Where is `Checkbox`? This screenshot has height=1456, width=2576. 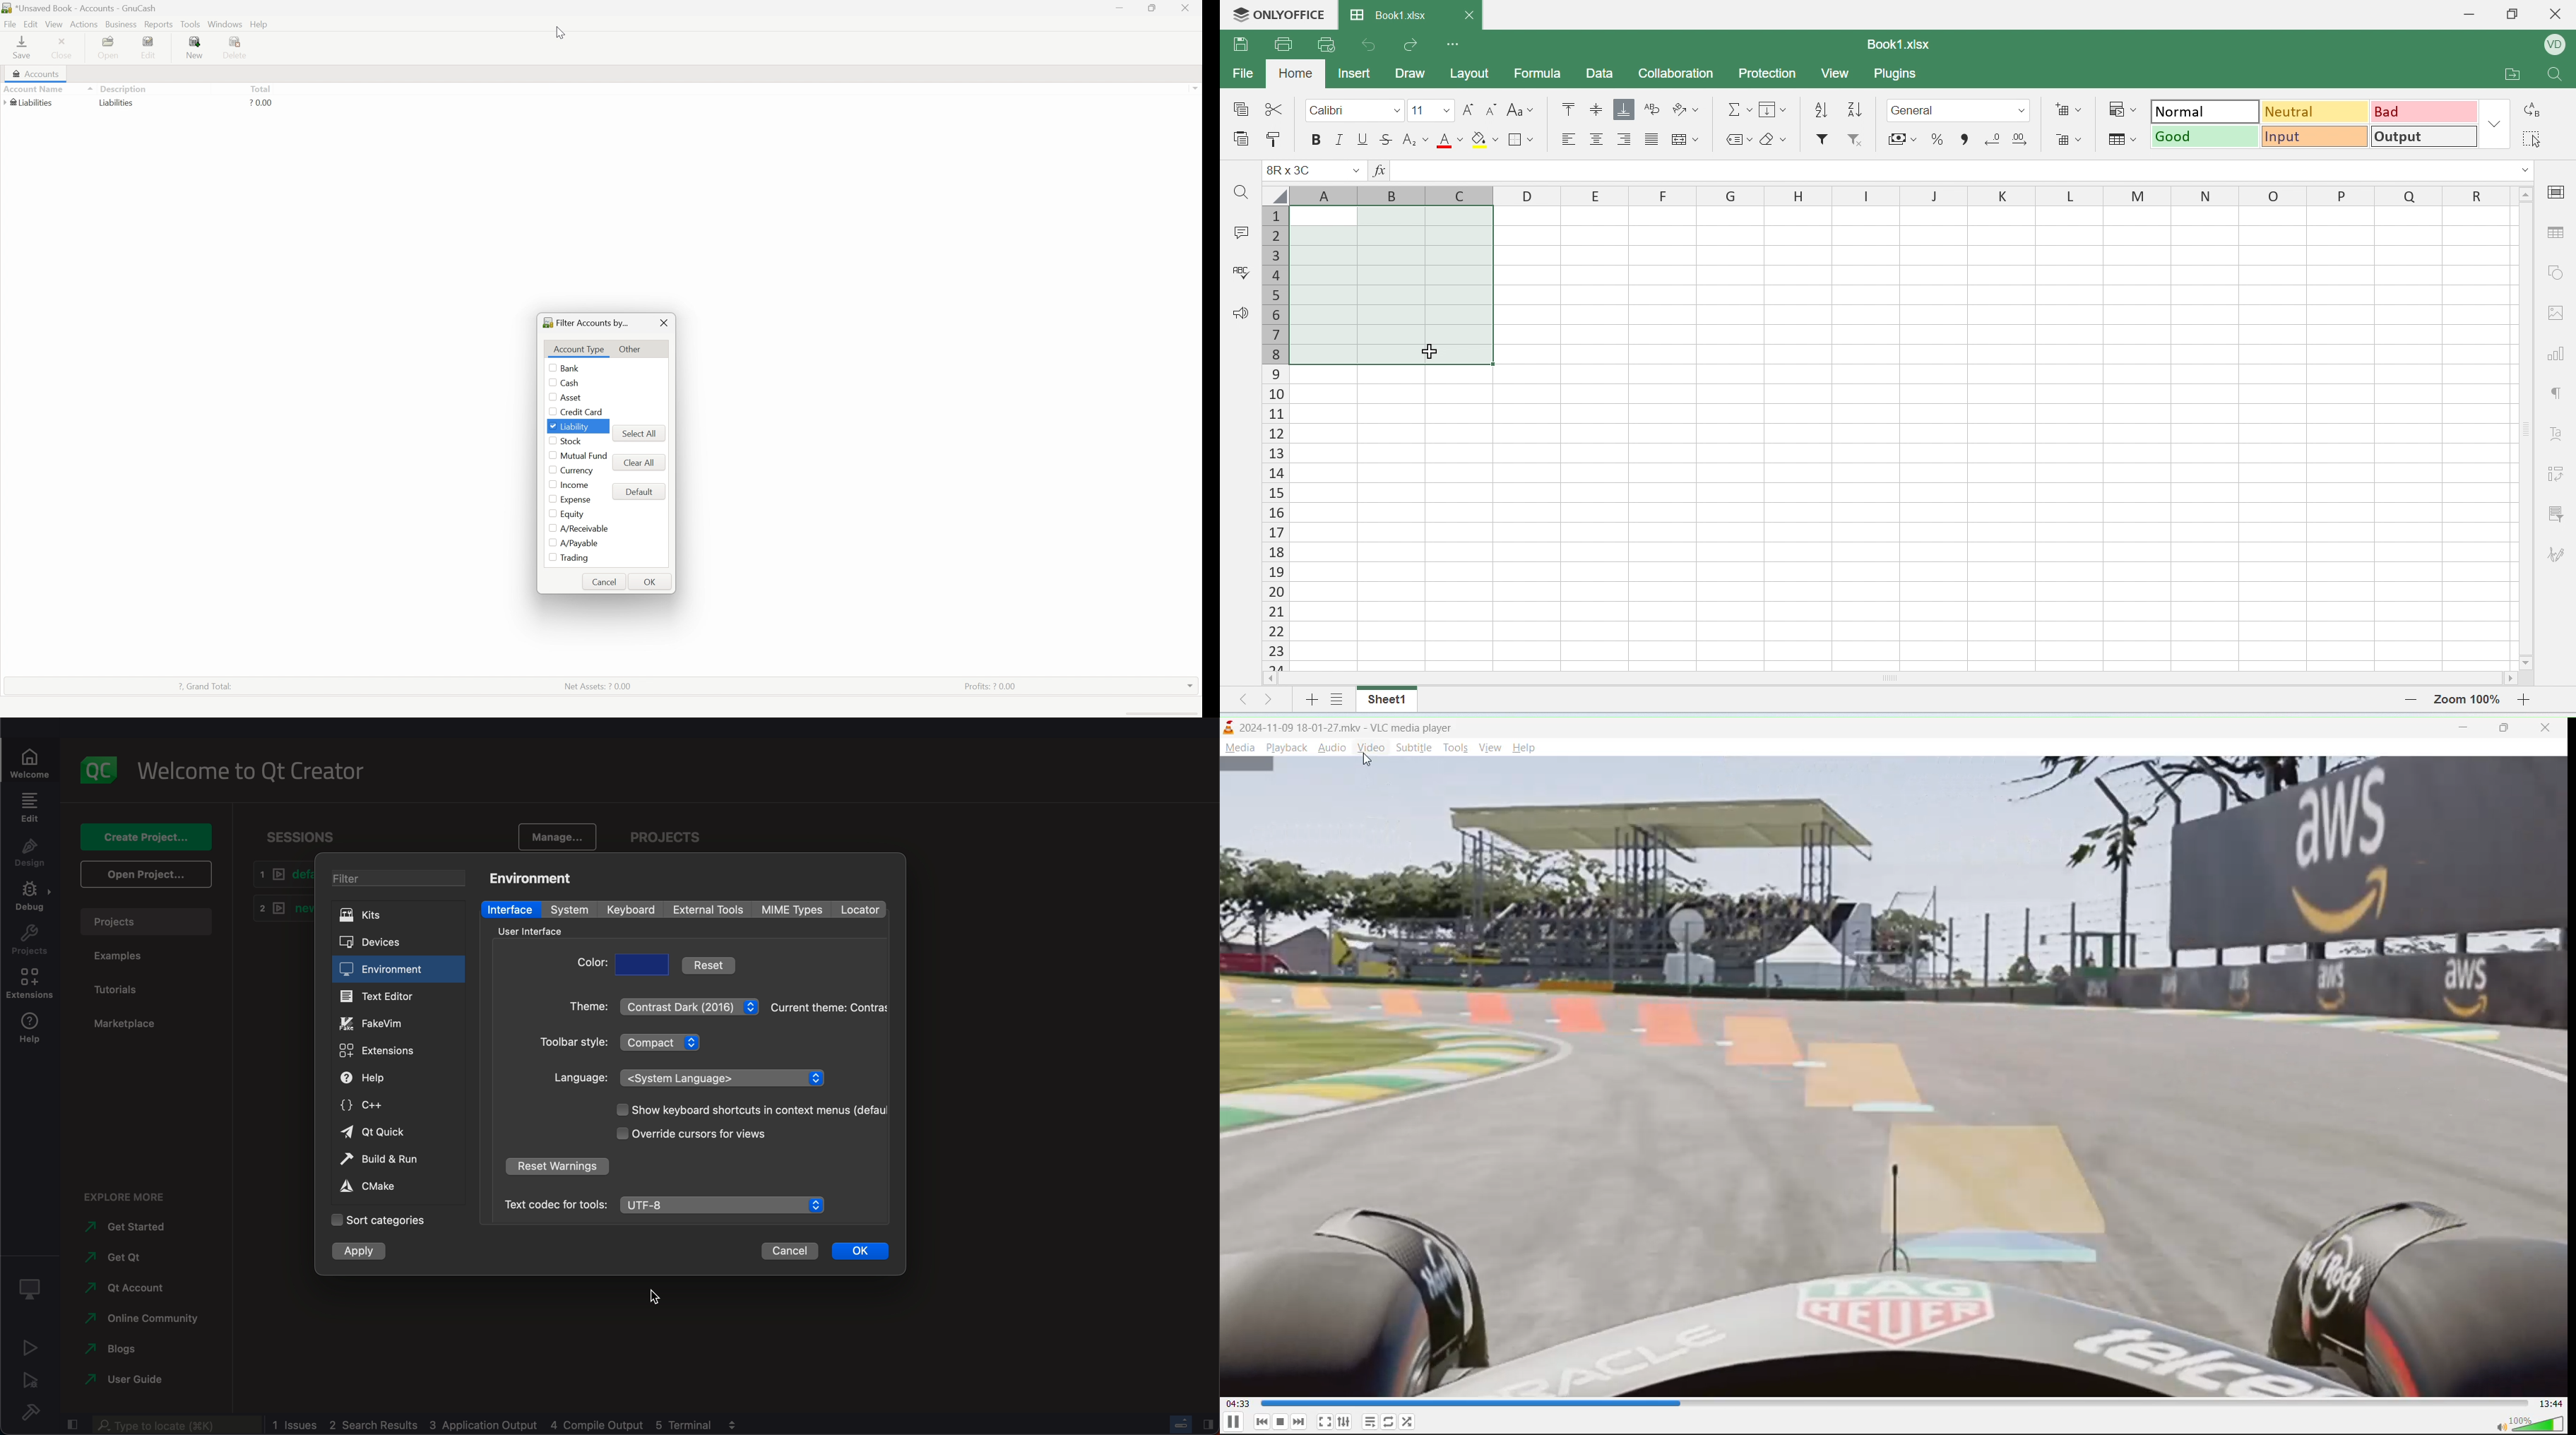 Checkbox is located at coordinates (551, 455).